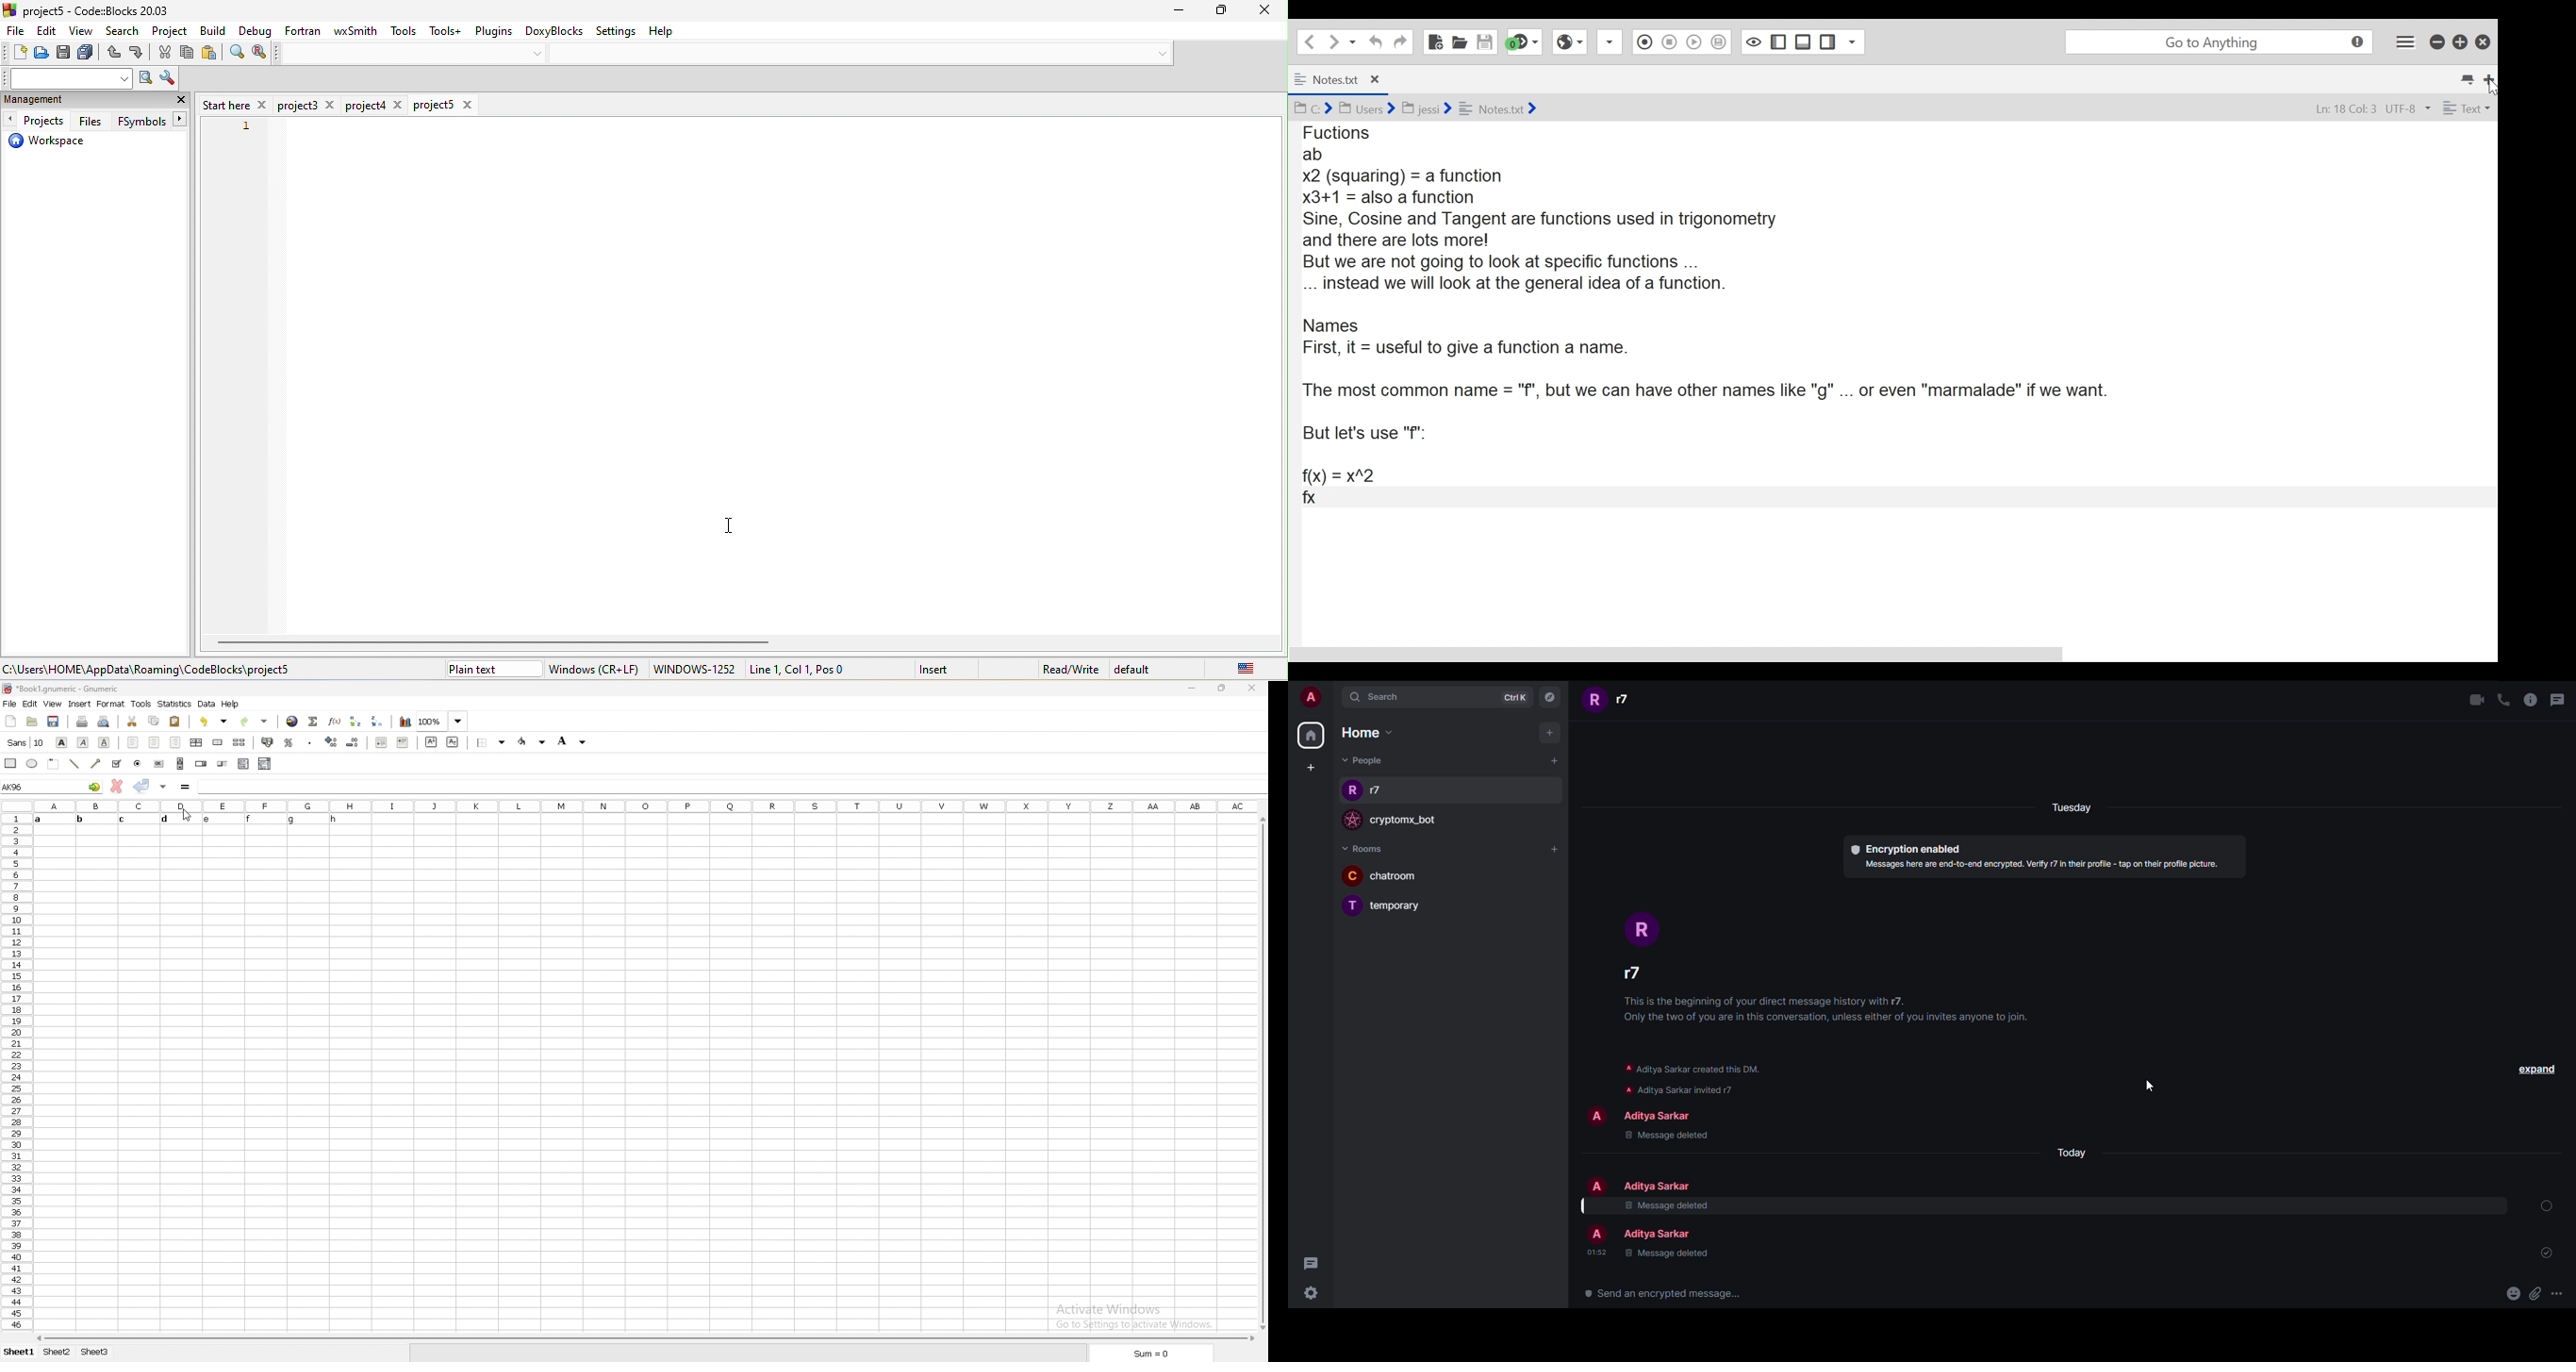 The image size is (2576, 1372). I want to click on run search, so click(145, 79).